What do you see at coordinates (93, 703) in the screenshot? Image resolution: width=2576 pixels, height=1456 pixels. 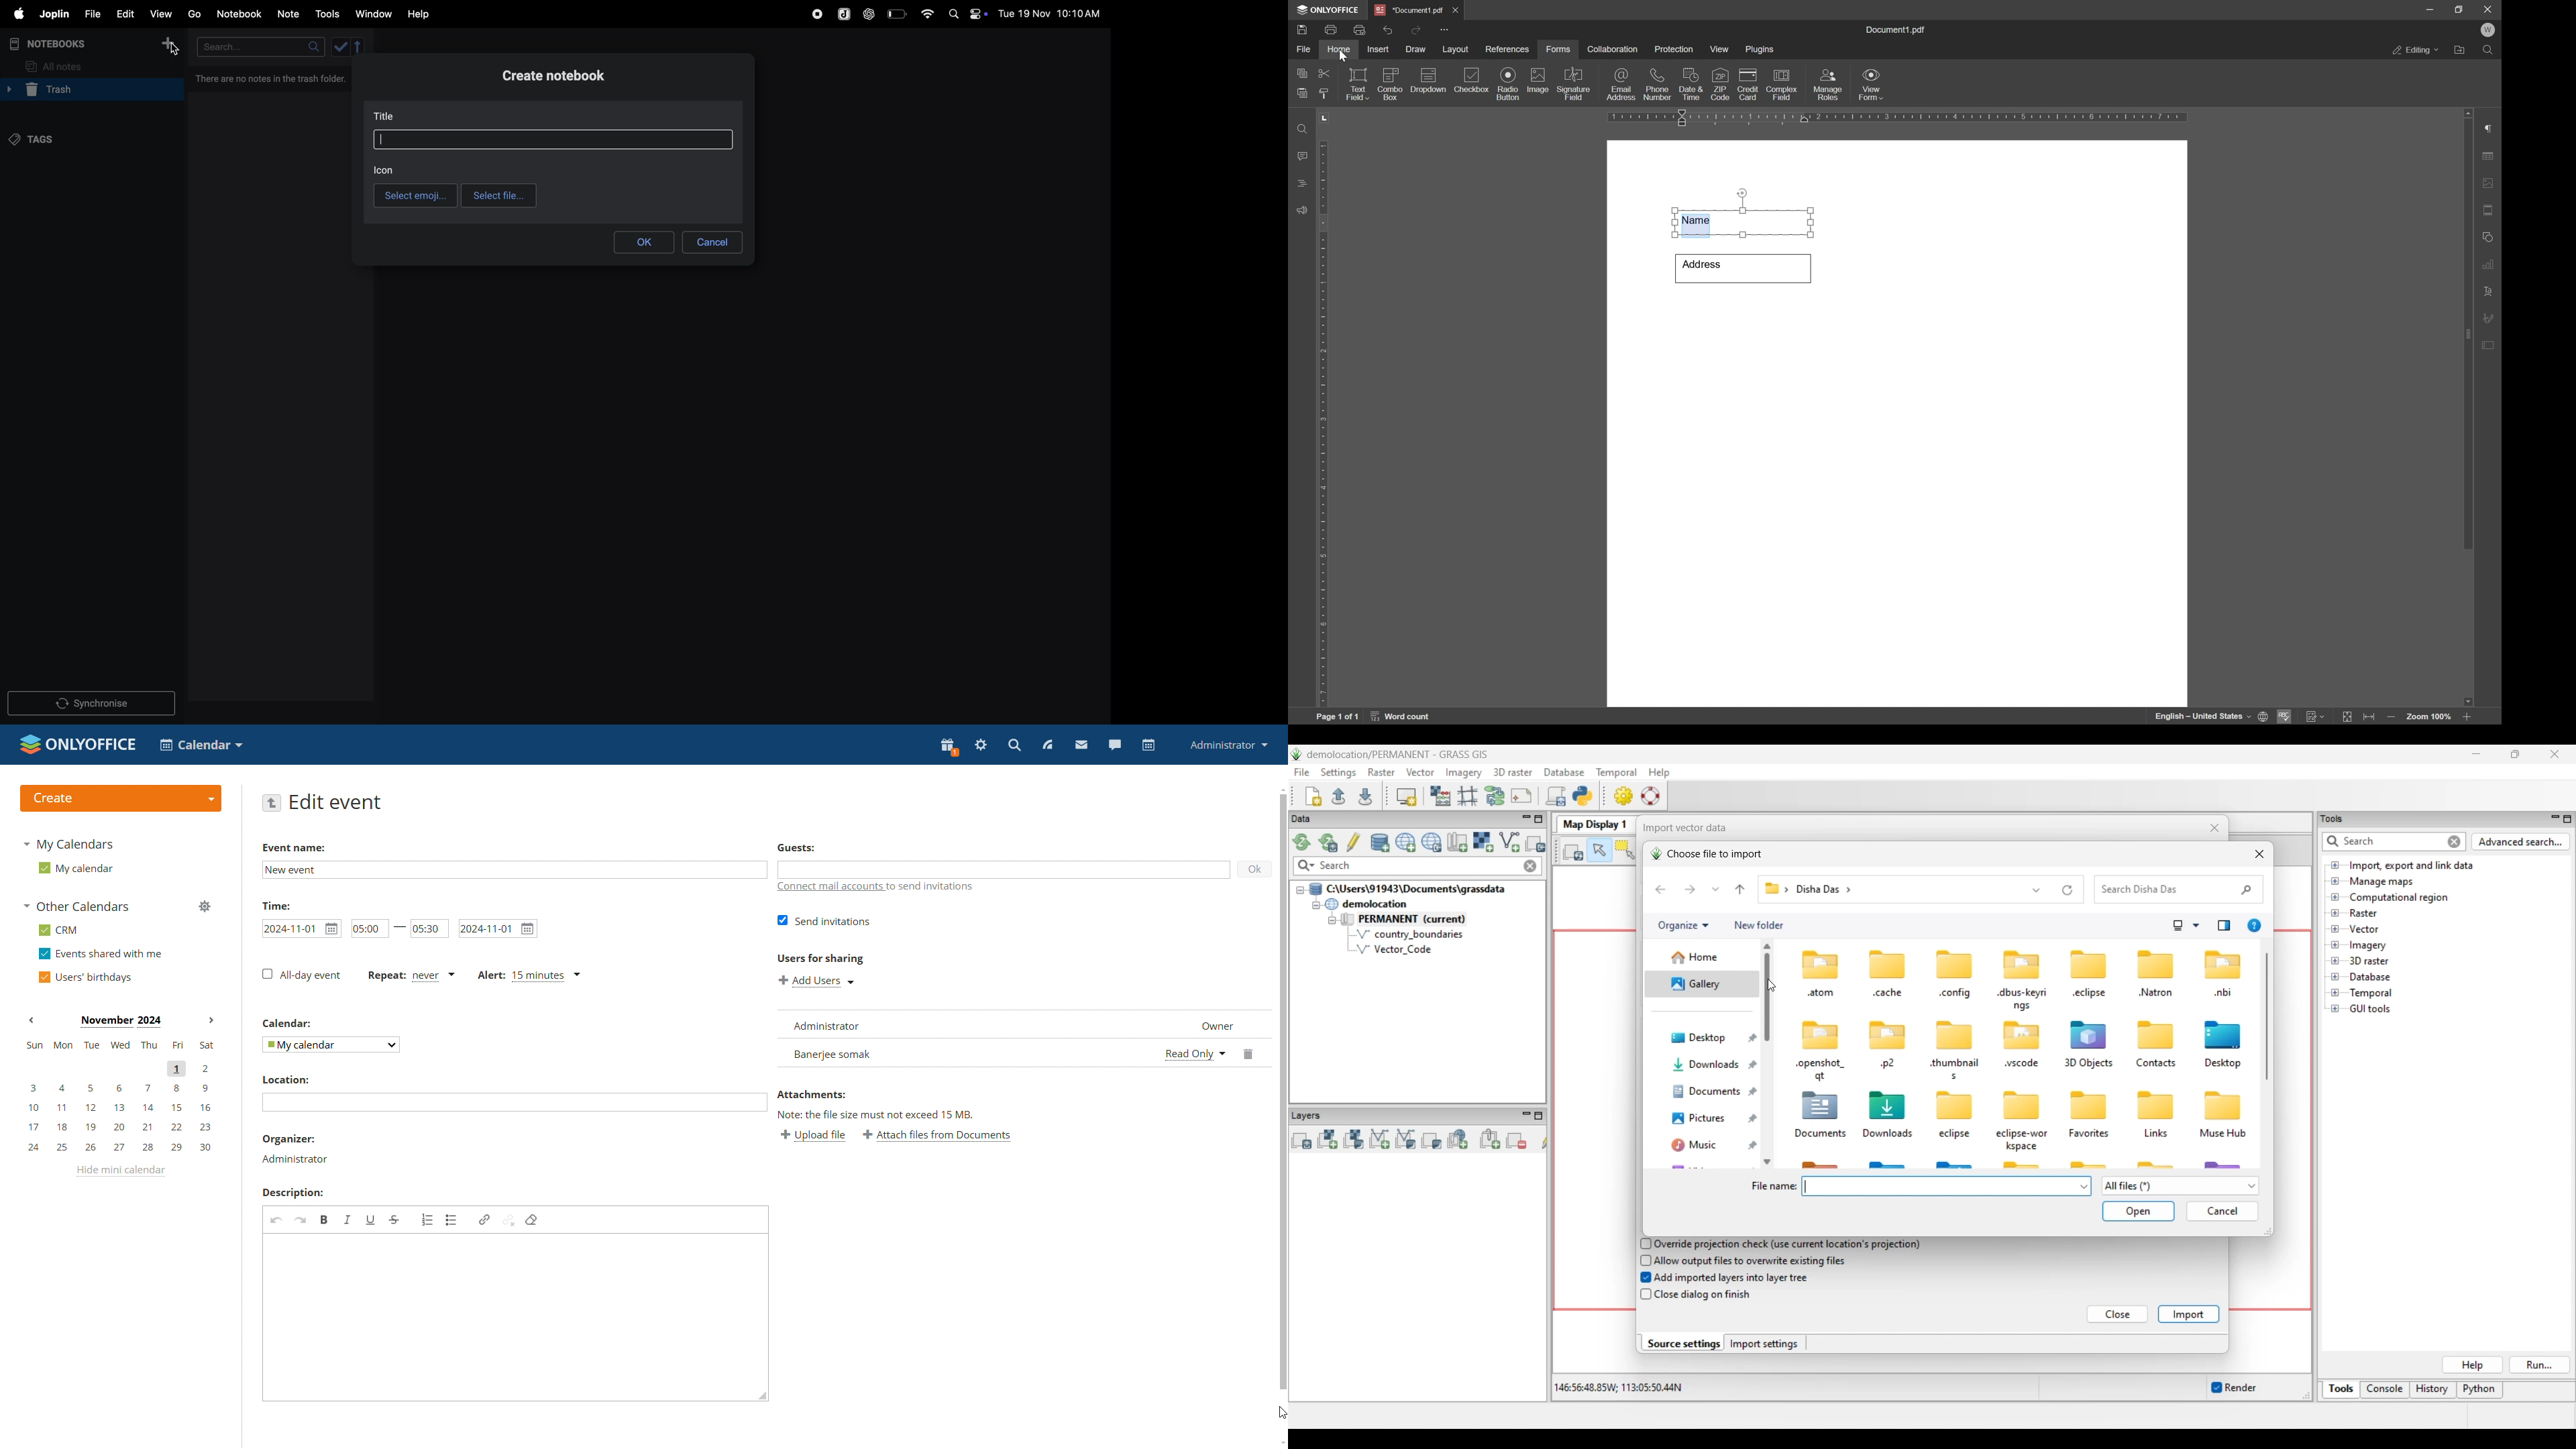 I see `synchronize` at bounding box center [93, 703].